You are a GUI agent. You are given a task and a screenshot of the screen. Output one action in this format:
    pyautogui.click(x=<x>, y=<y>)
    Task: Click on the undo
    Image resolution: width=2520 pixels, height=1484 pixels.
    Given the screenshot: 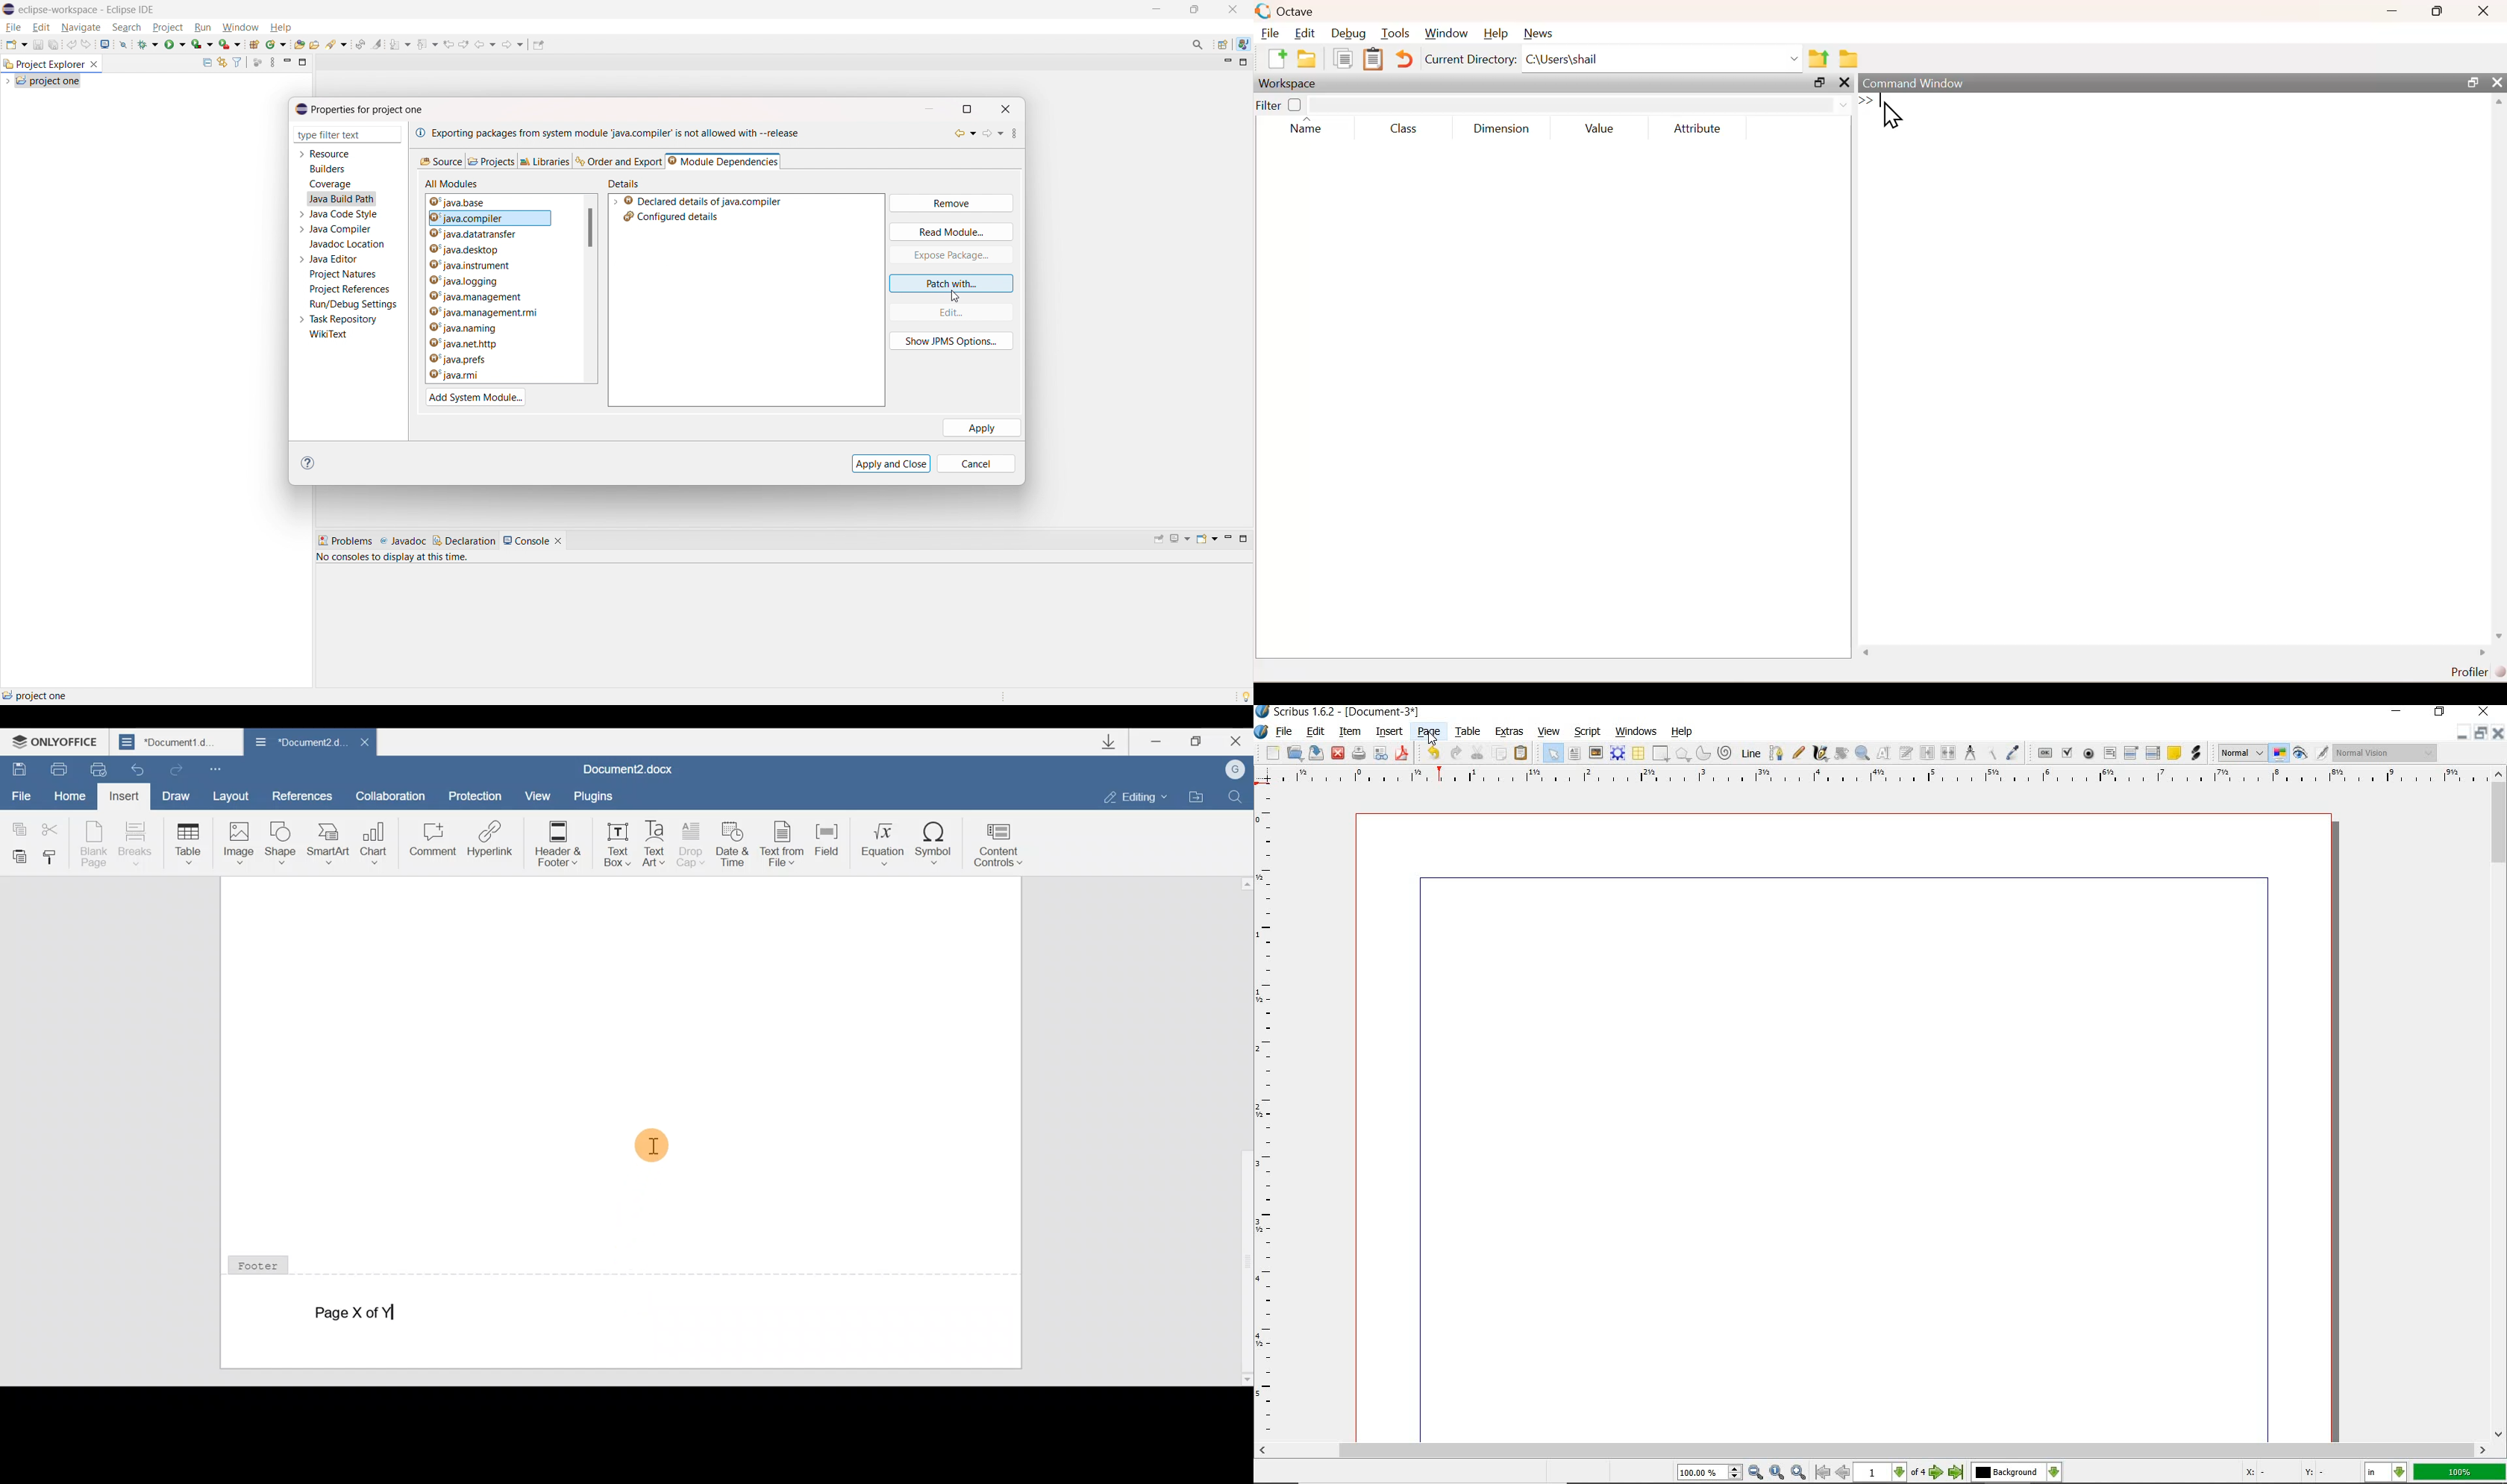 What is the action you would take?
    pyautogui.click(x=1430, y=753)
    